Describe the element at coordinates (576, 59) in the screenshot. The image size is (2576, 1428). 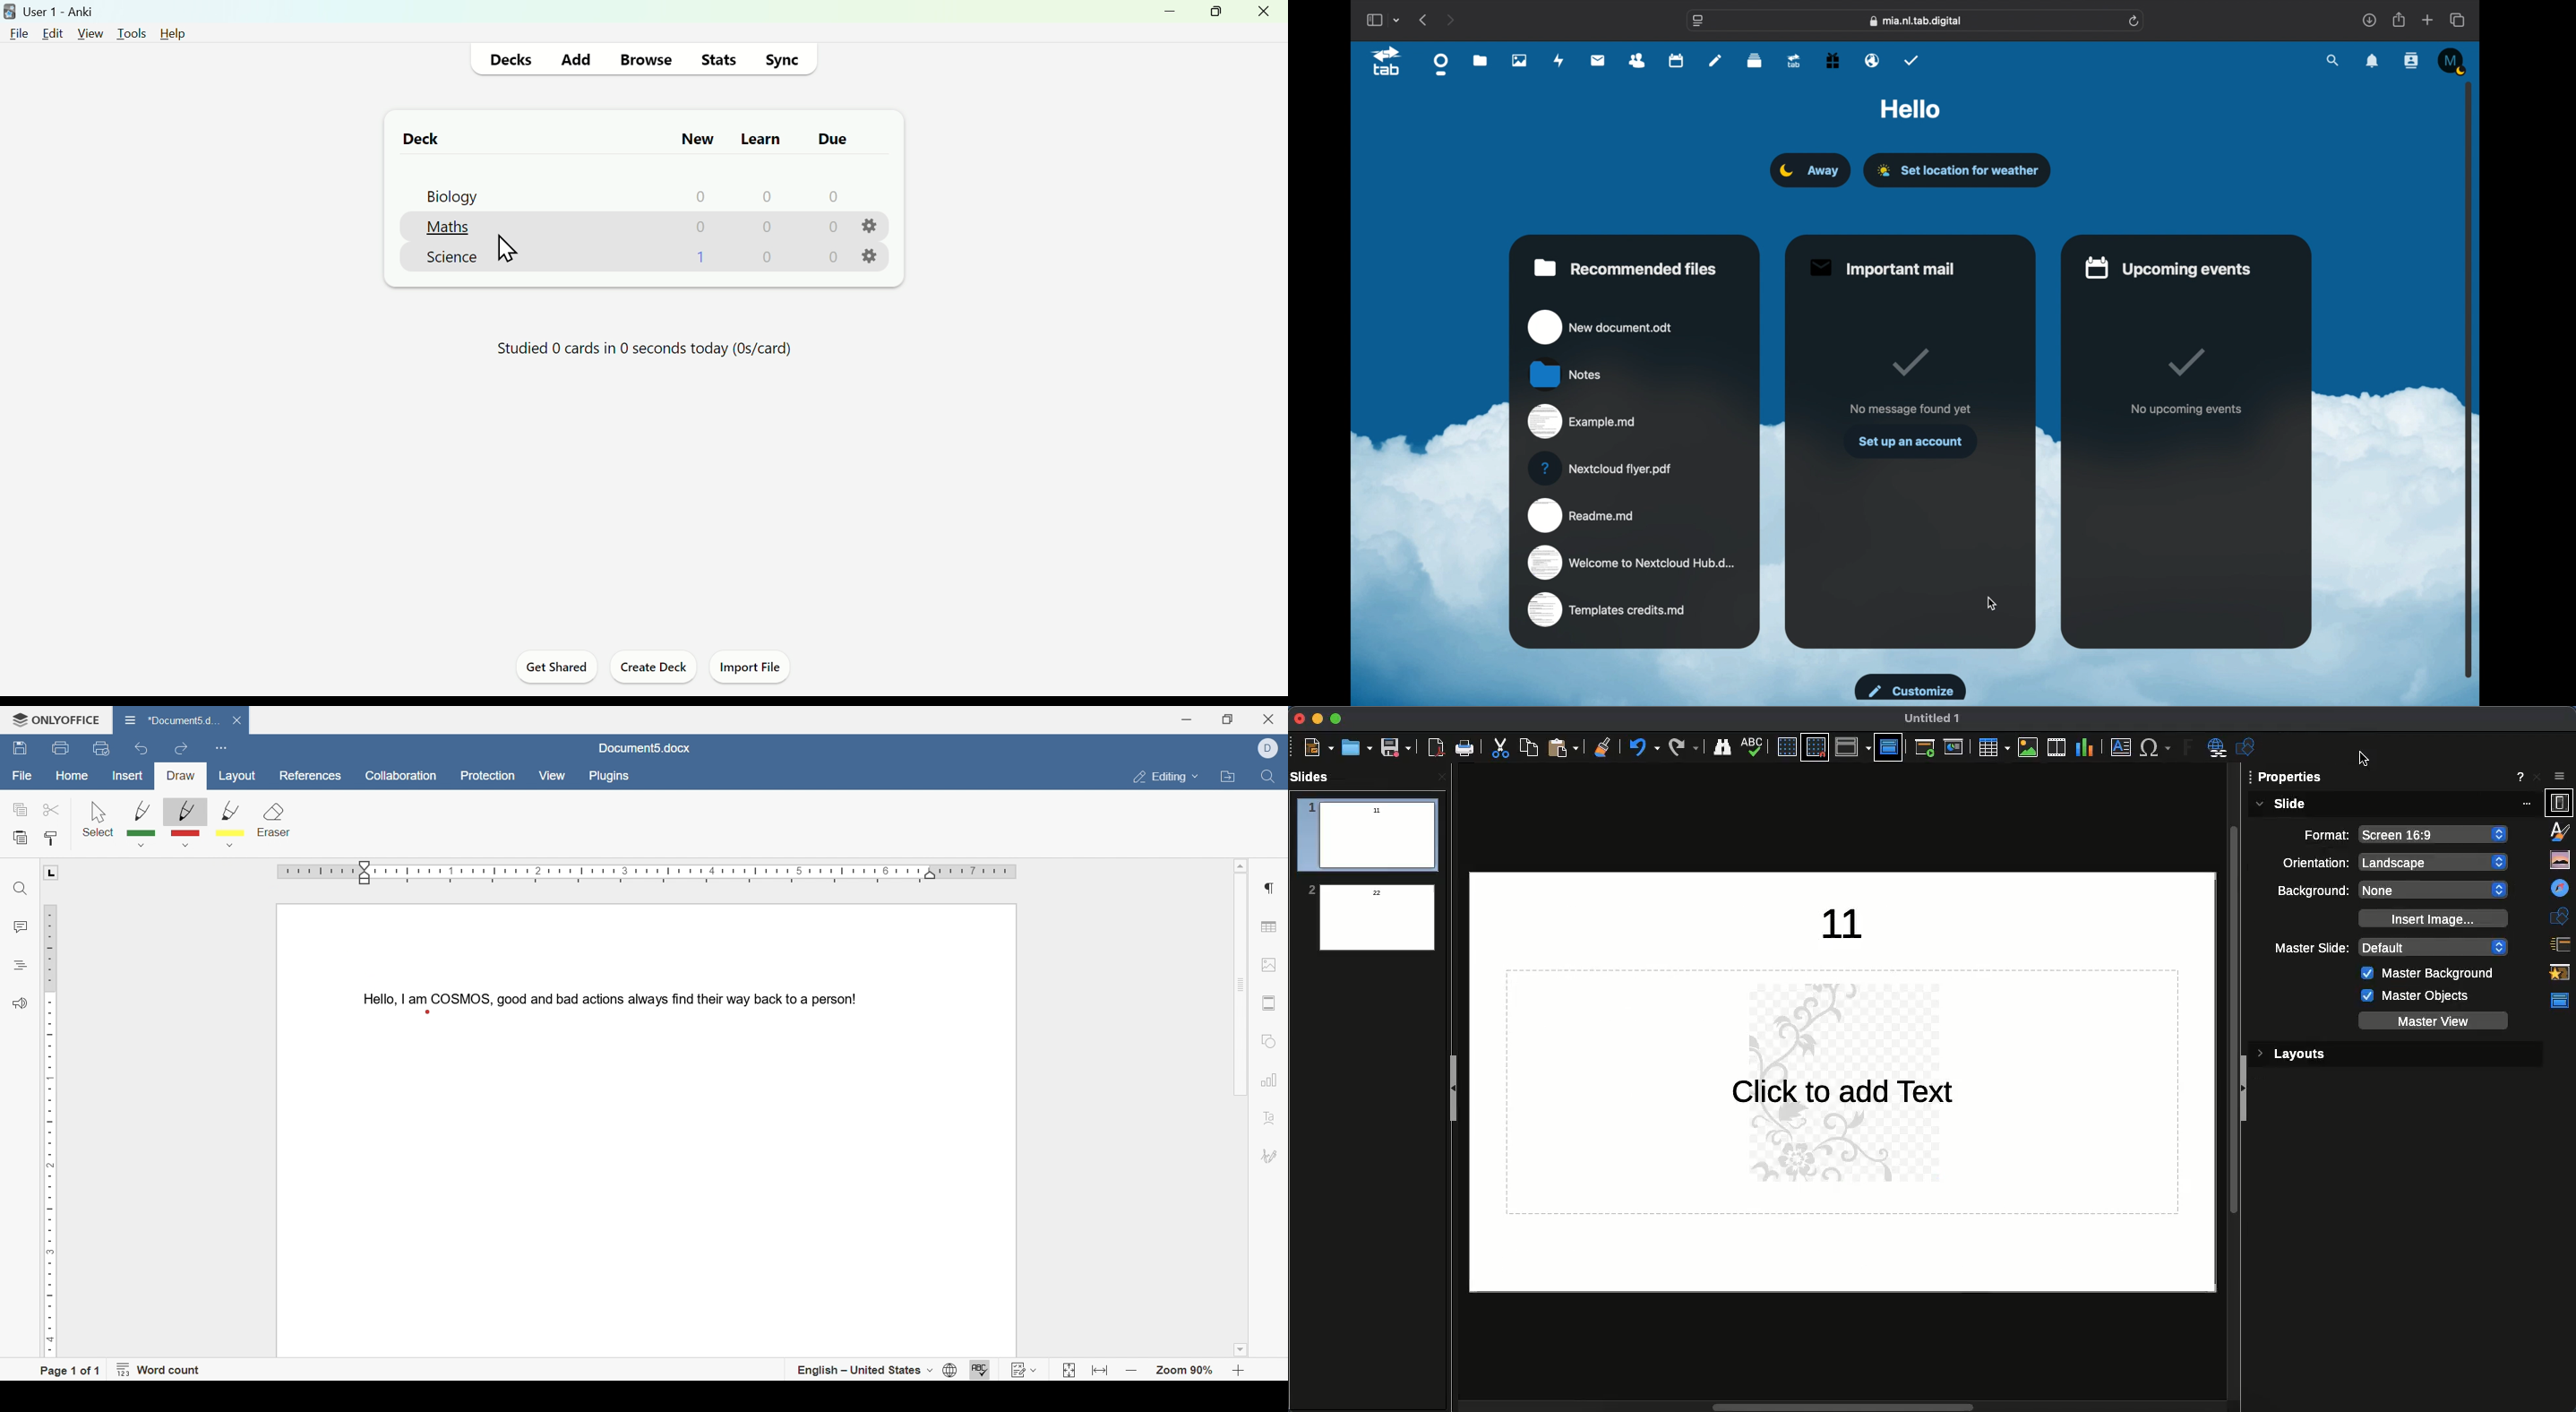
I see `Add` at that location.